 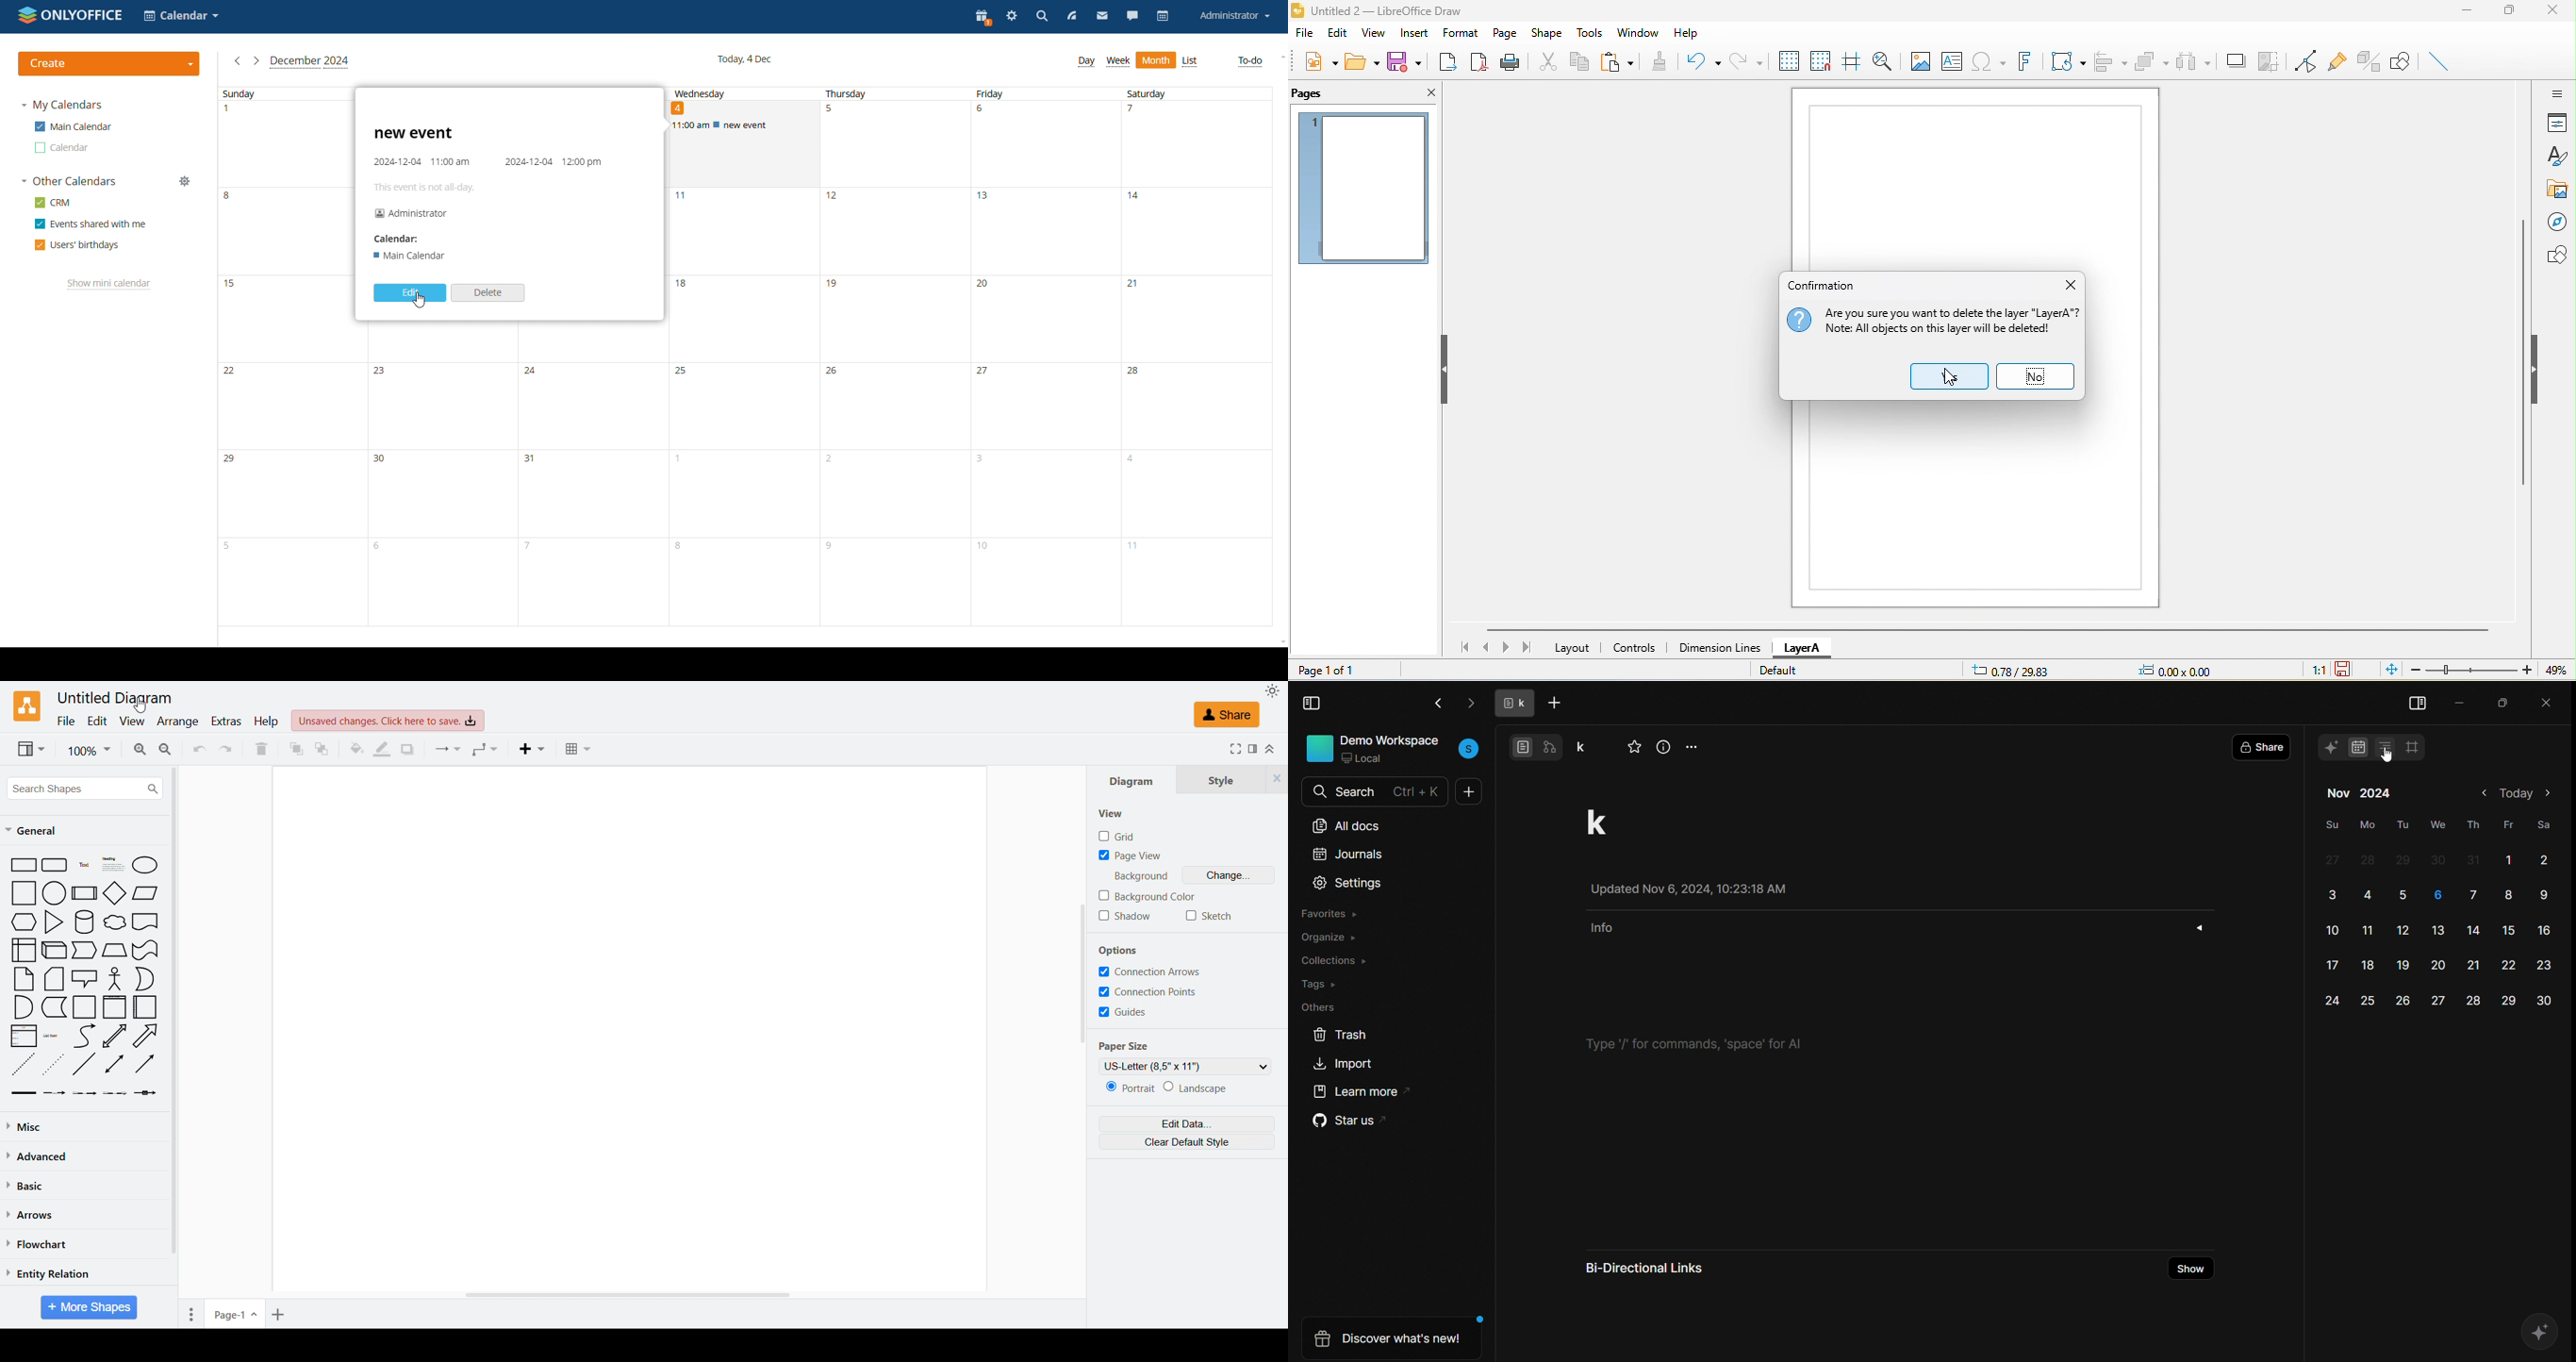 I want to click on AI, so click(x=2331, y=746).